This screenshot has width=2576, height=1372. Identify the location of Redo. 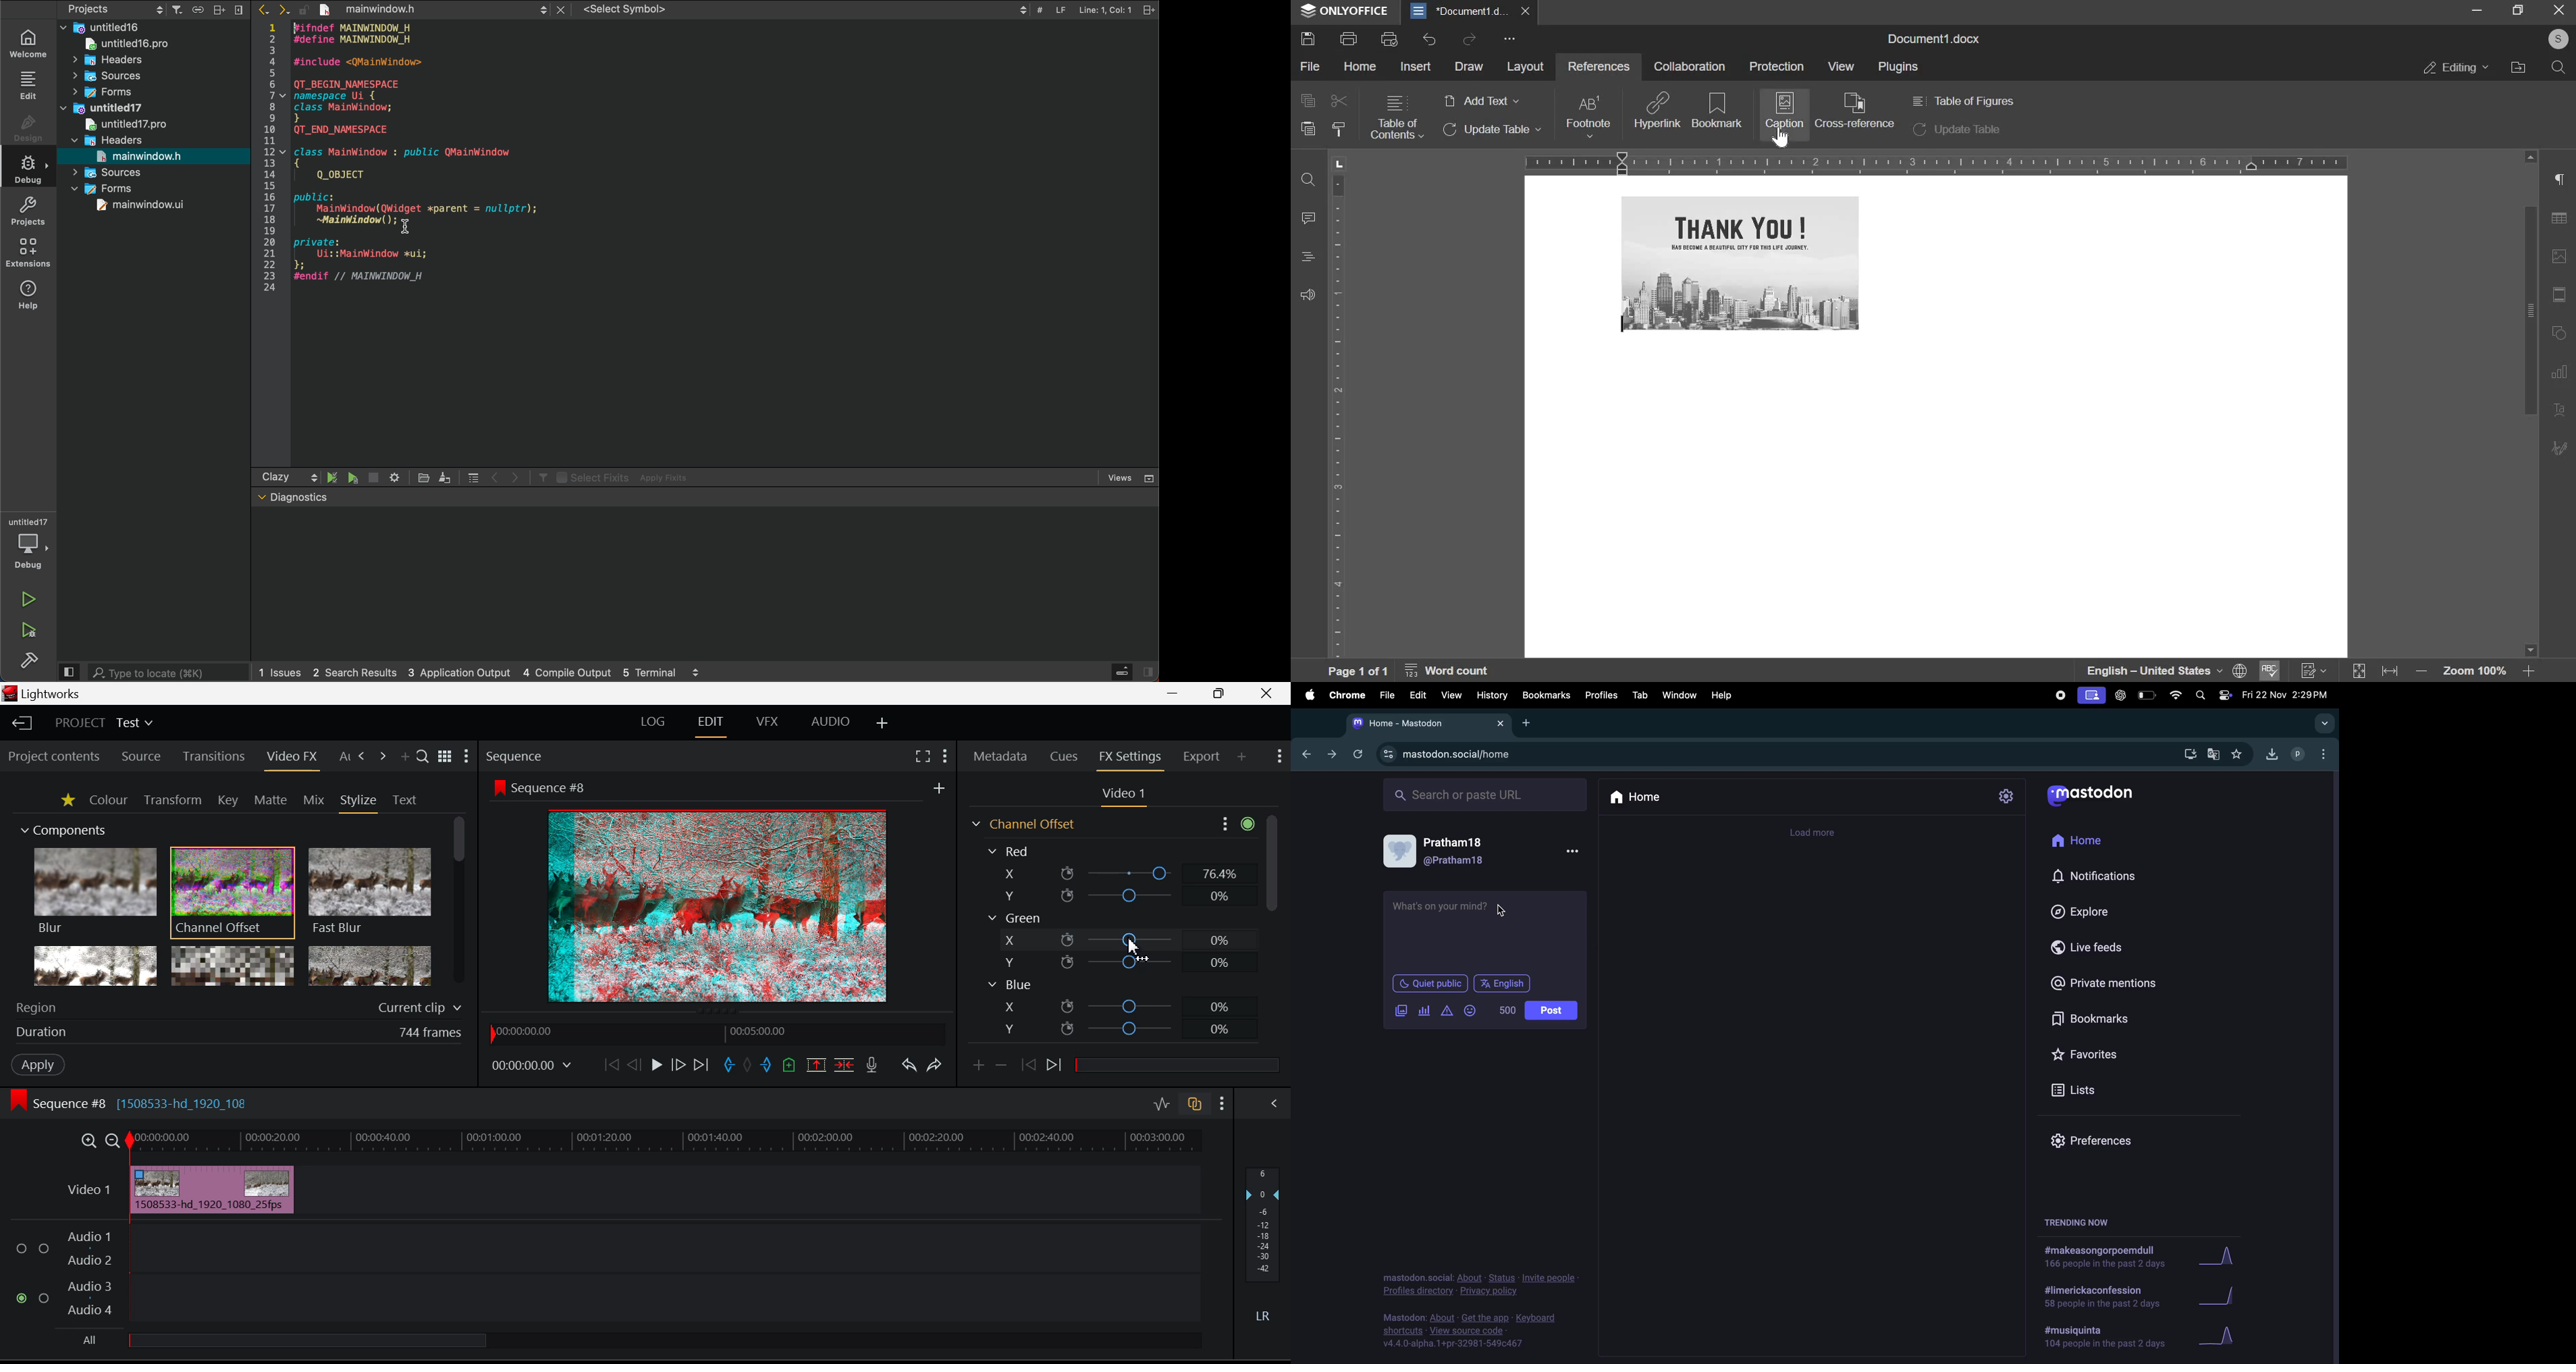
(935, 1068).